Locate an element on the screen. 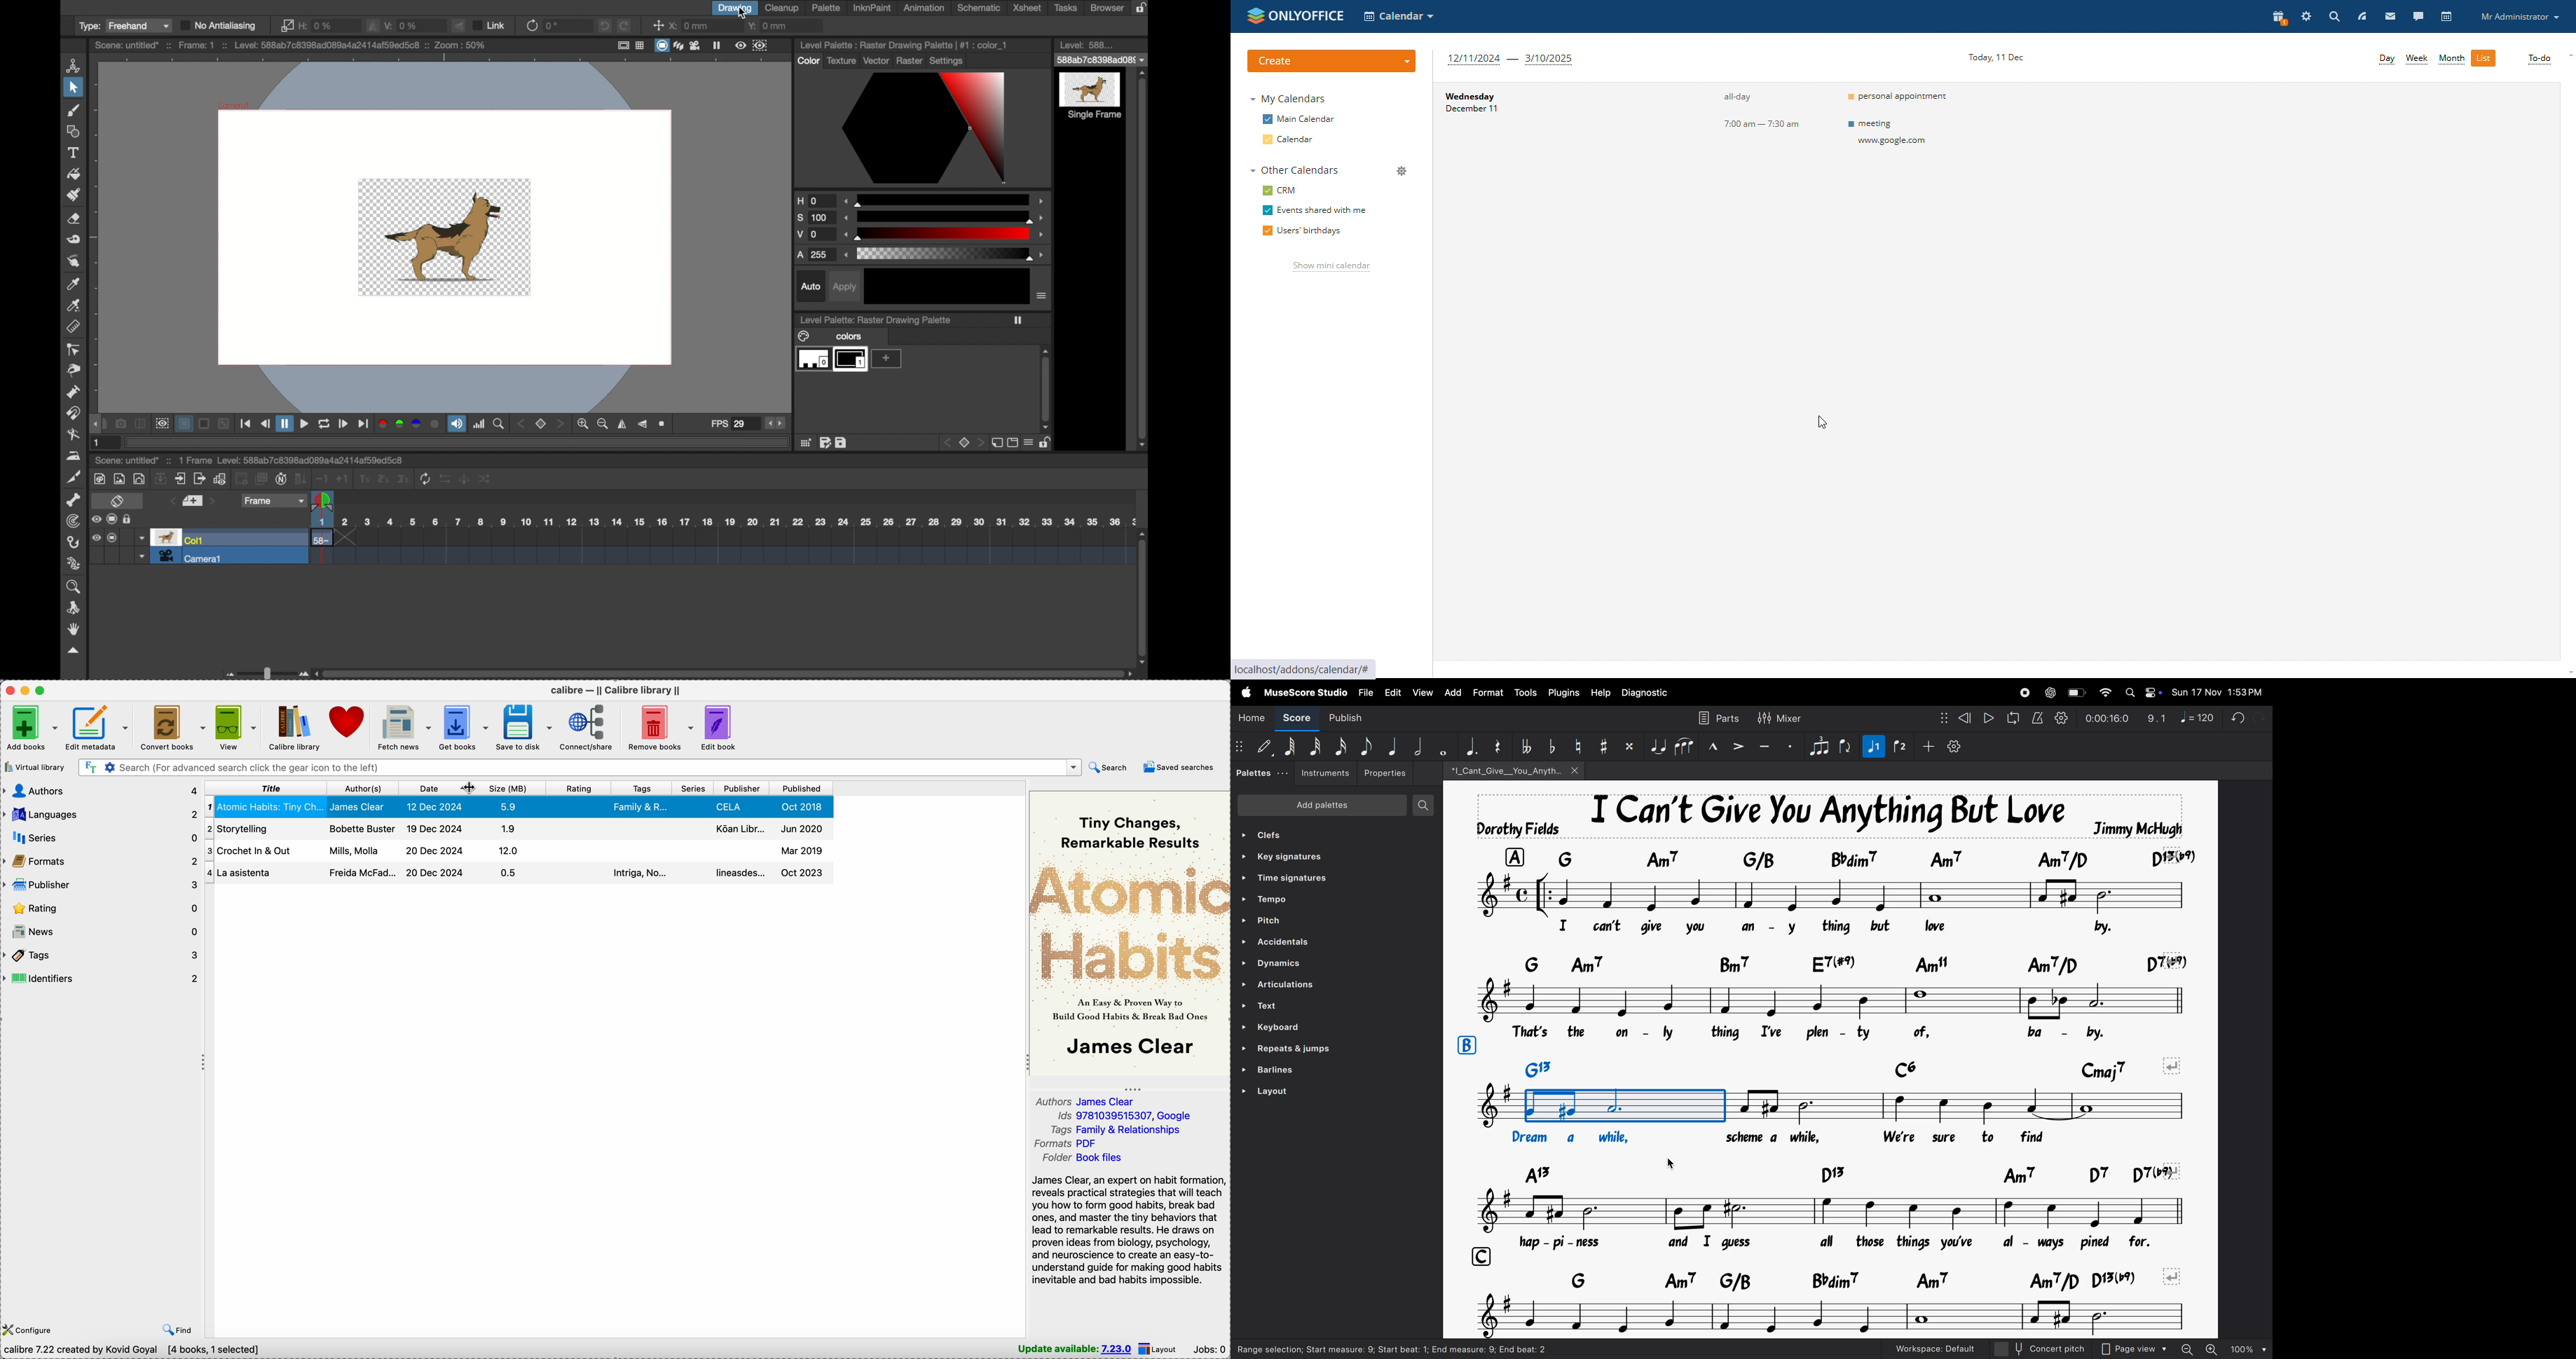  donate is located at coordinates (348, 723).